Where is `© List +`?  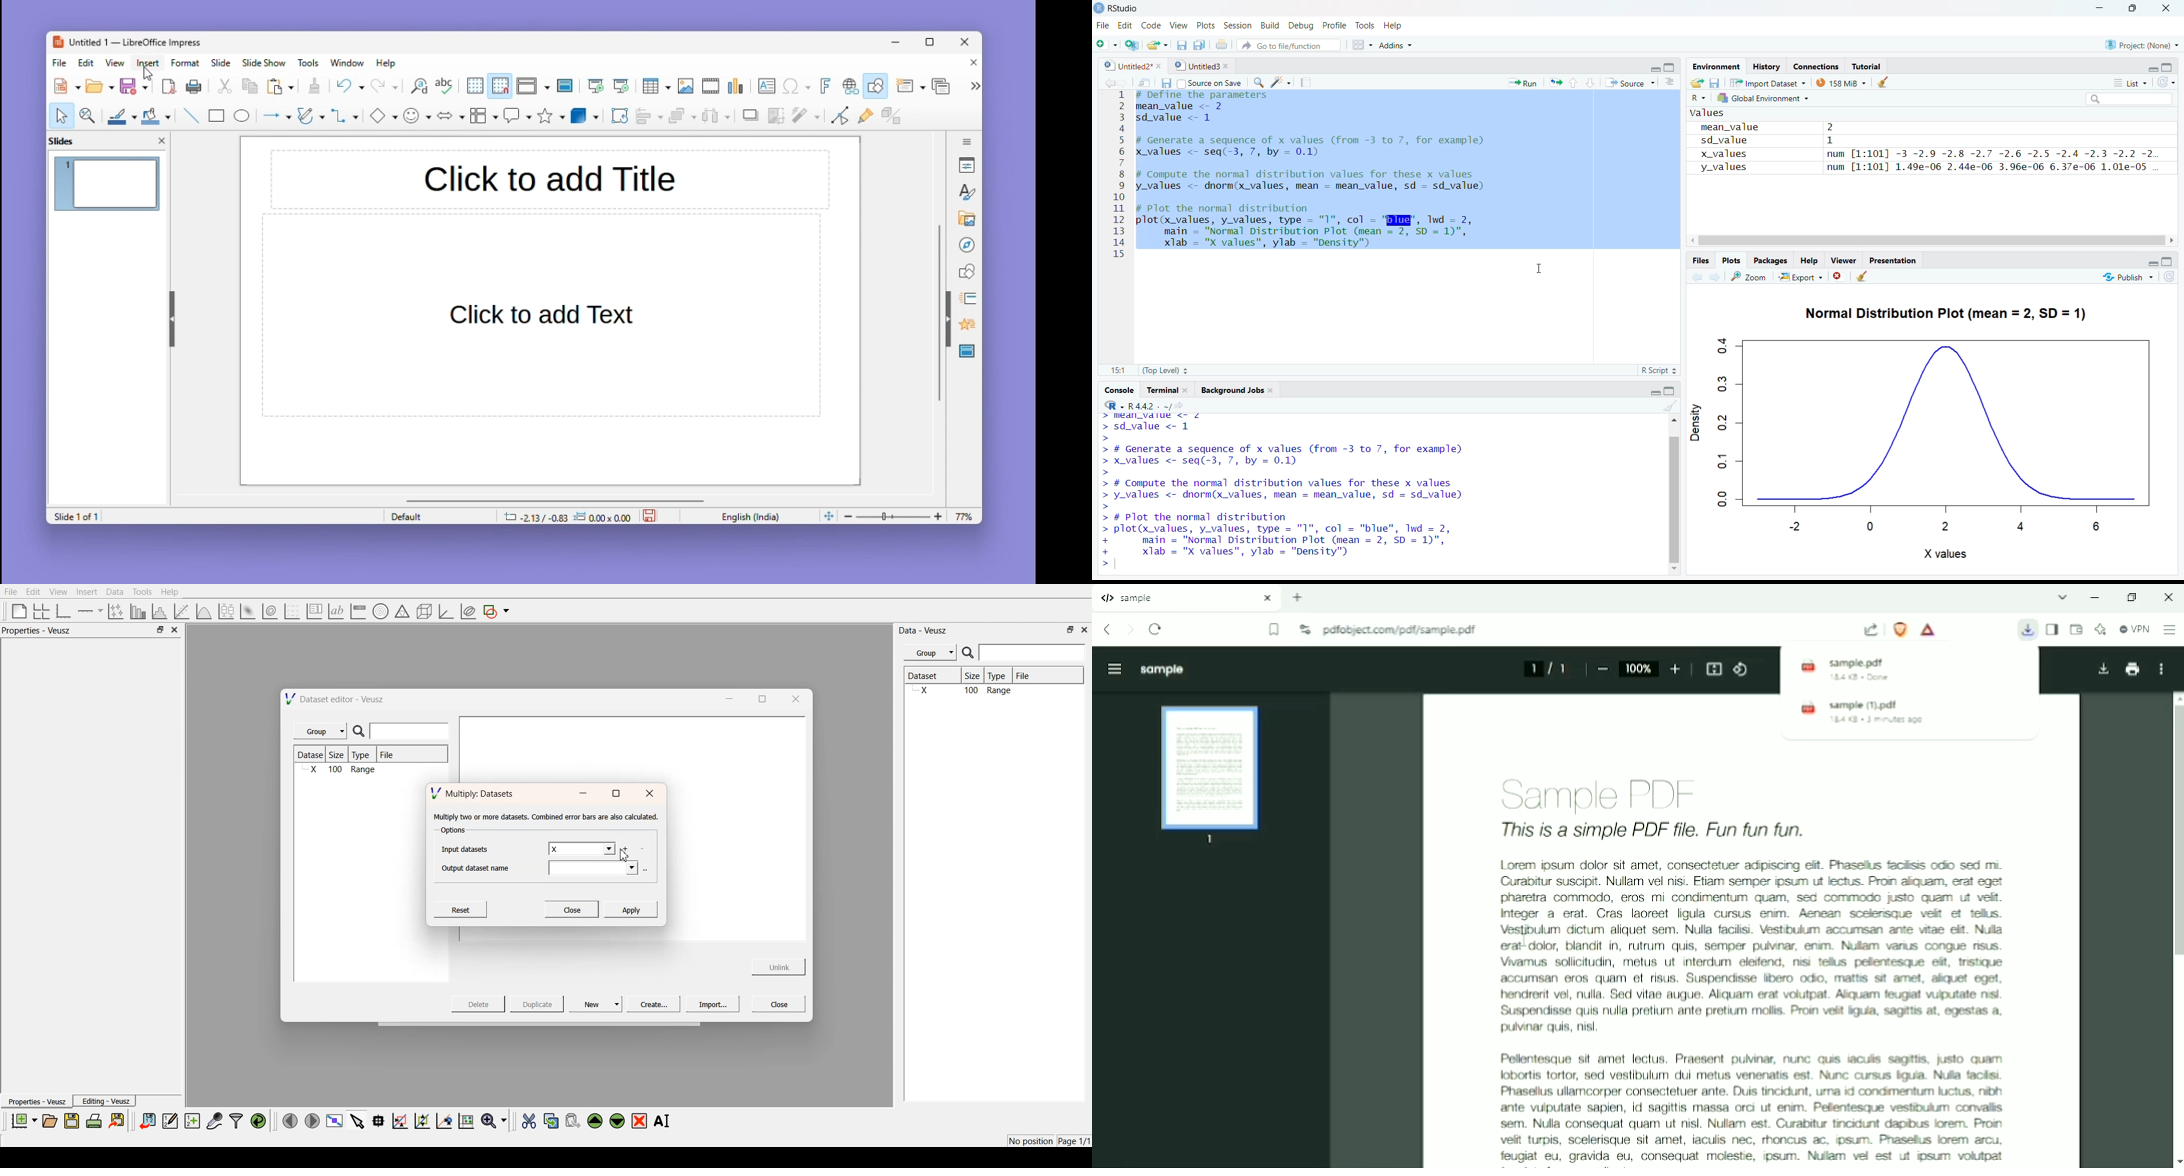
© List + is located at coordinates (2130, 82).